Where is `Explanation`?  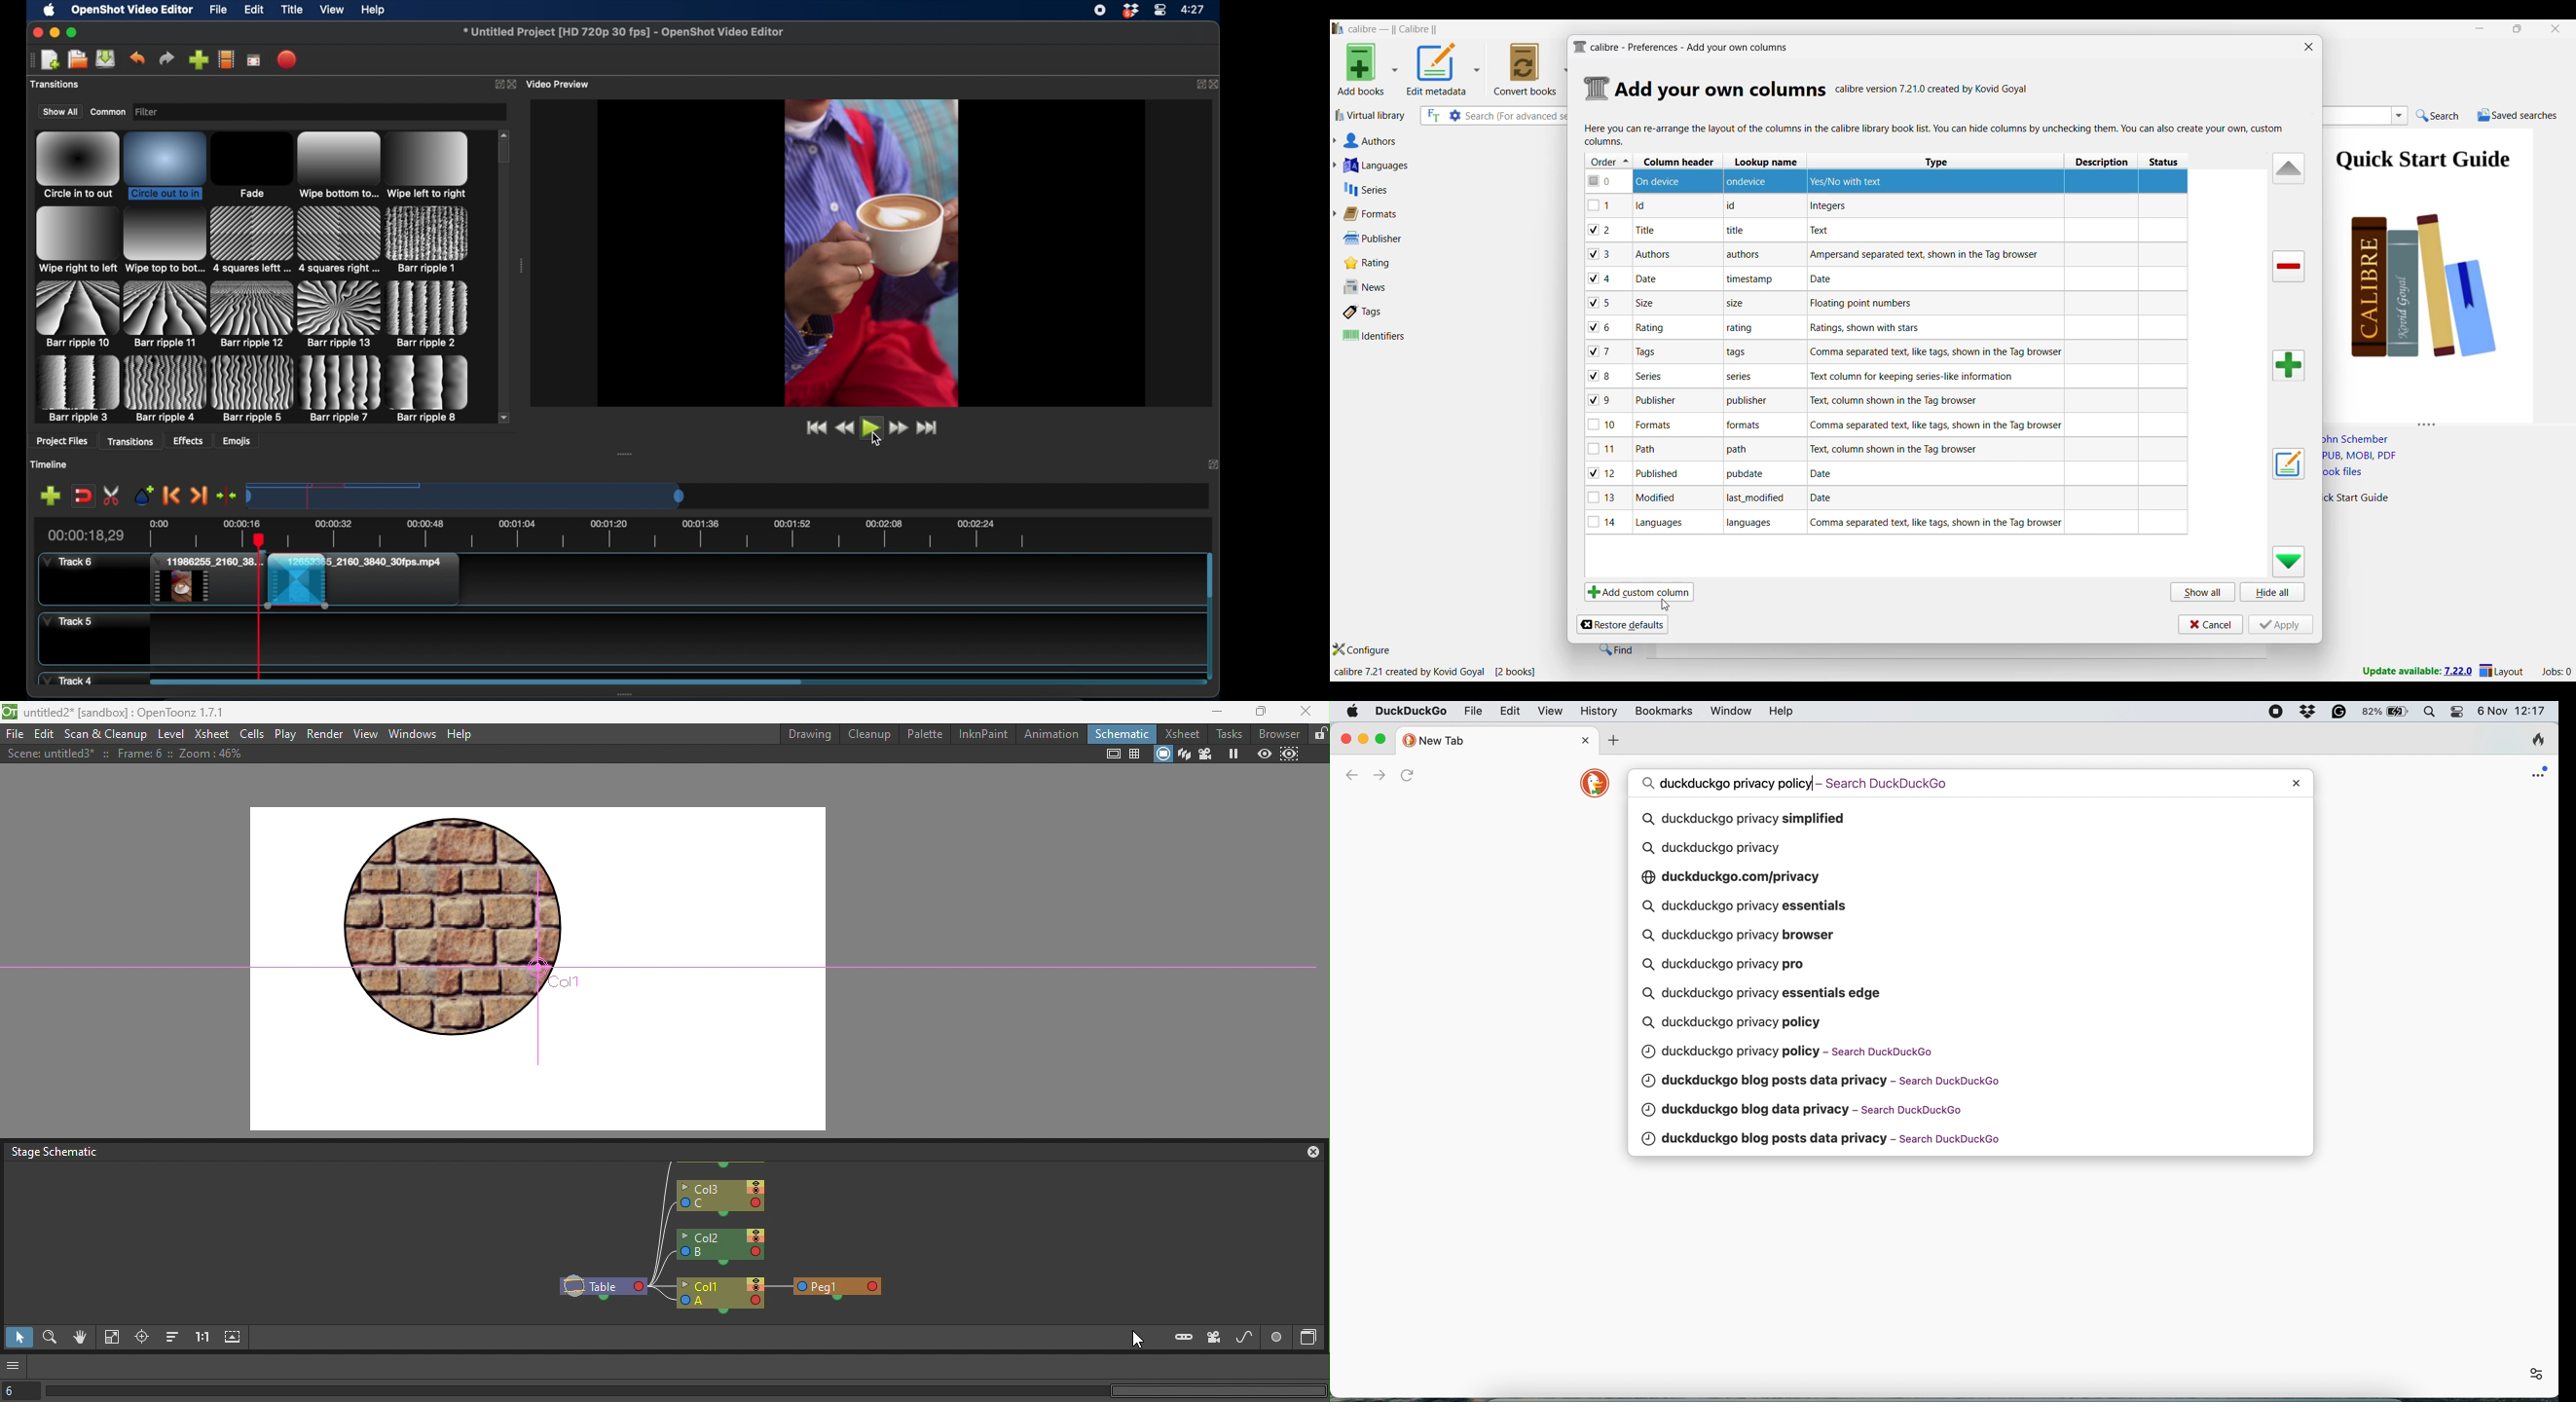 Explanation is located at coordinates (1927, 254).